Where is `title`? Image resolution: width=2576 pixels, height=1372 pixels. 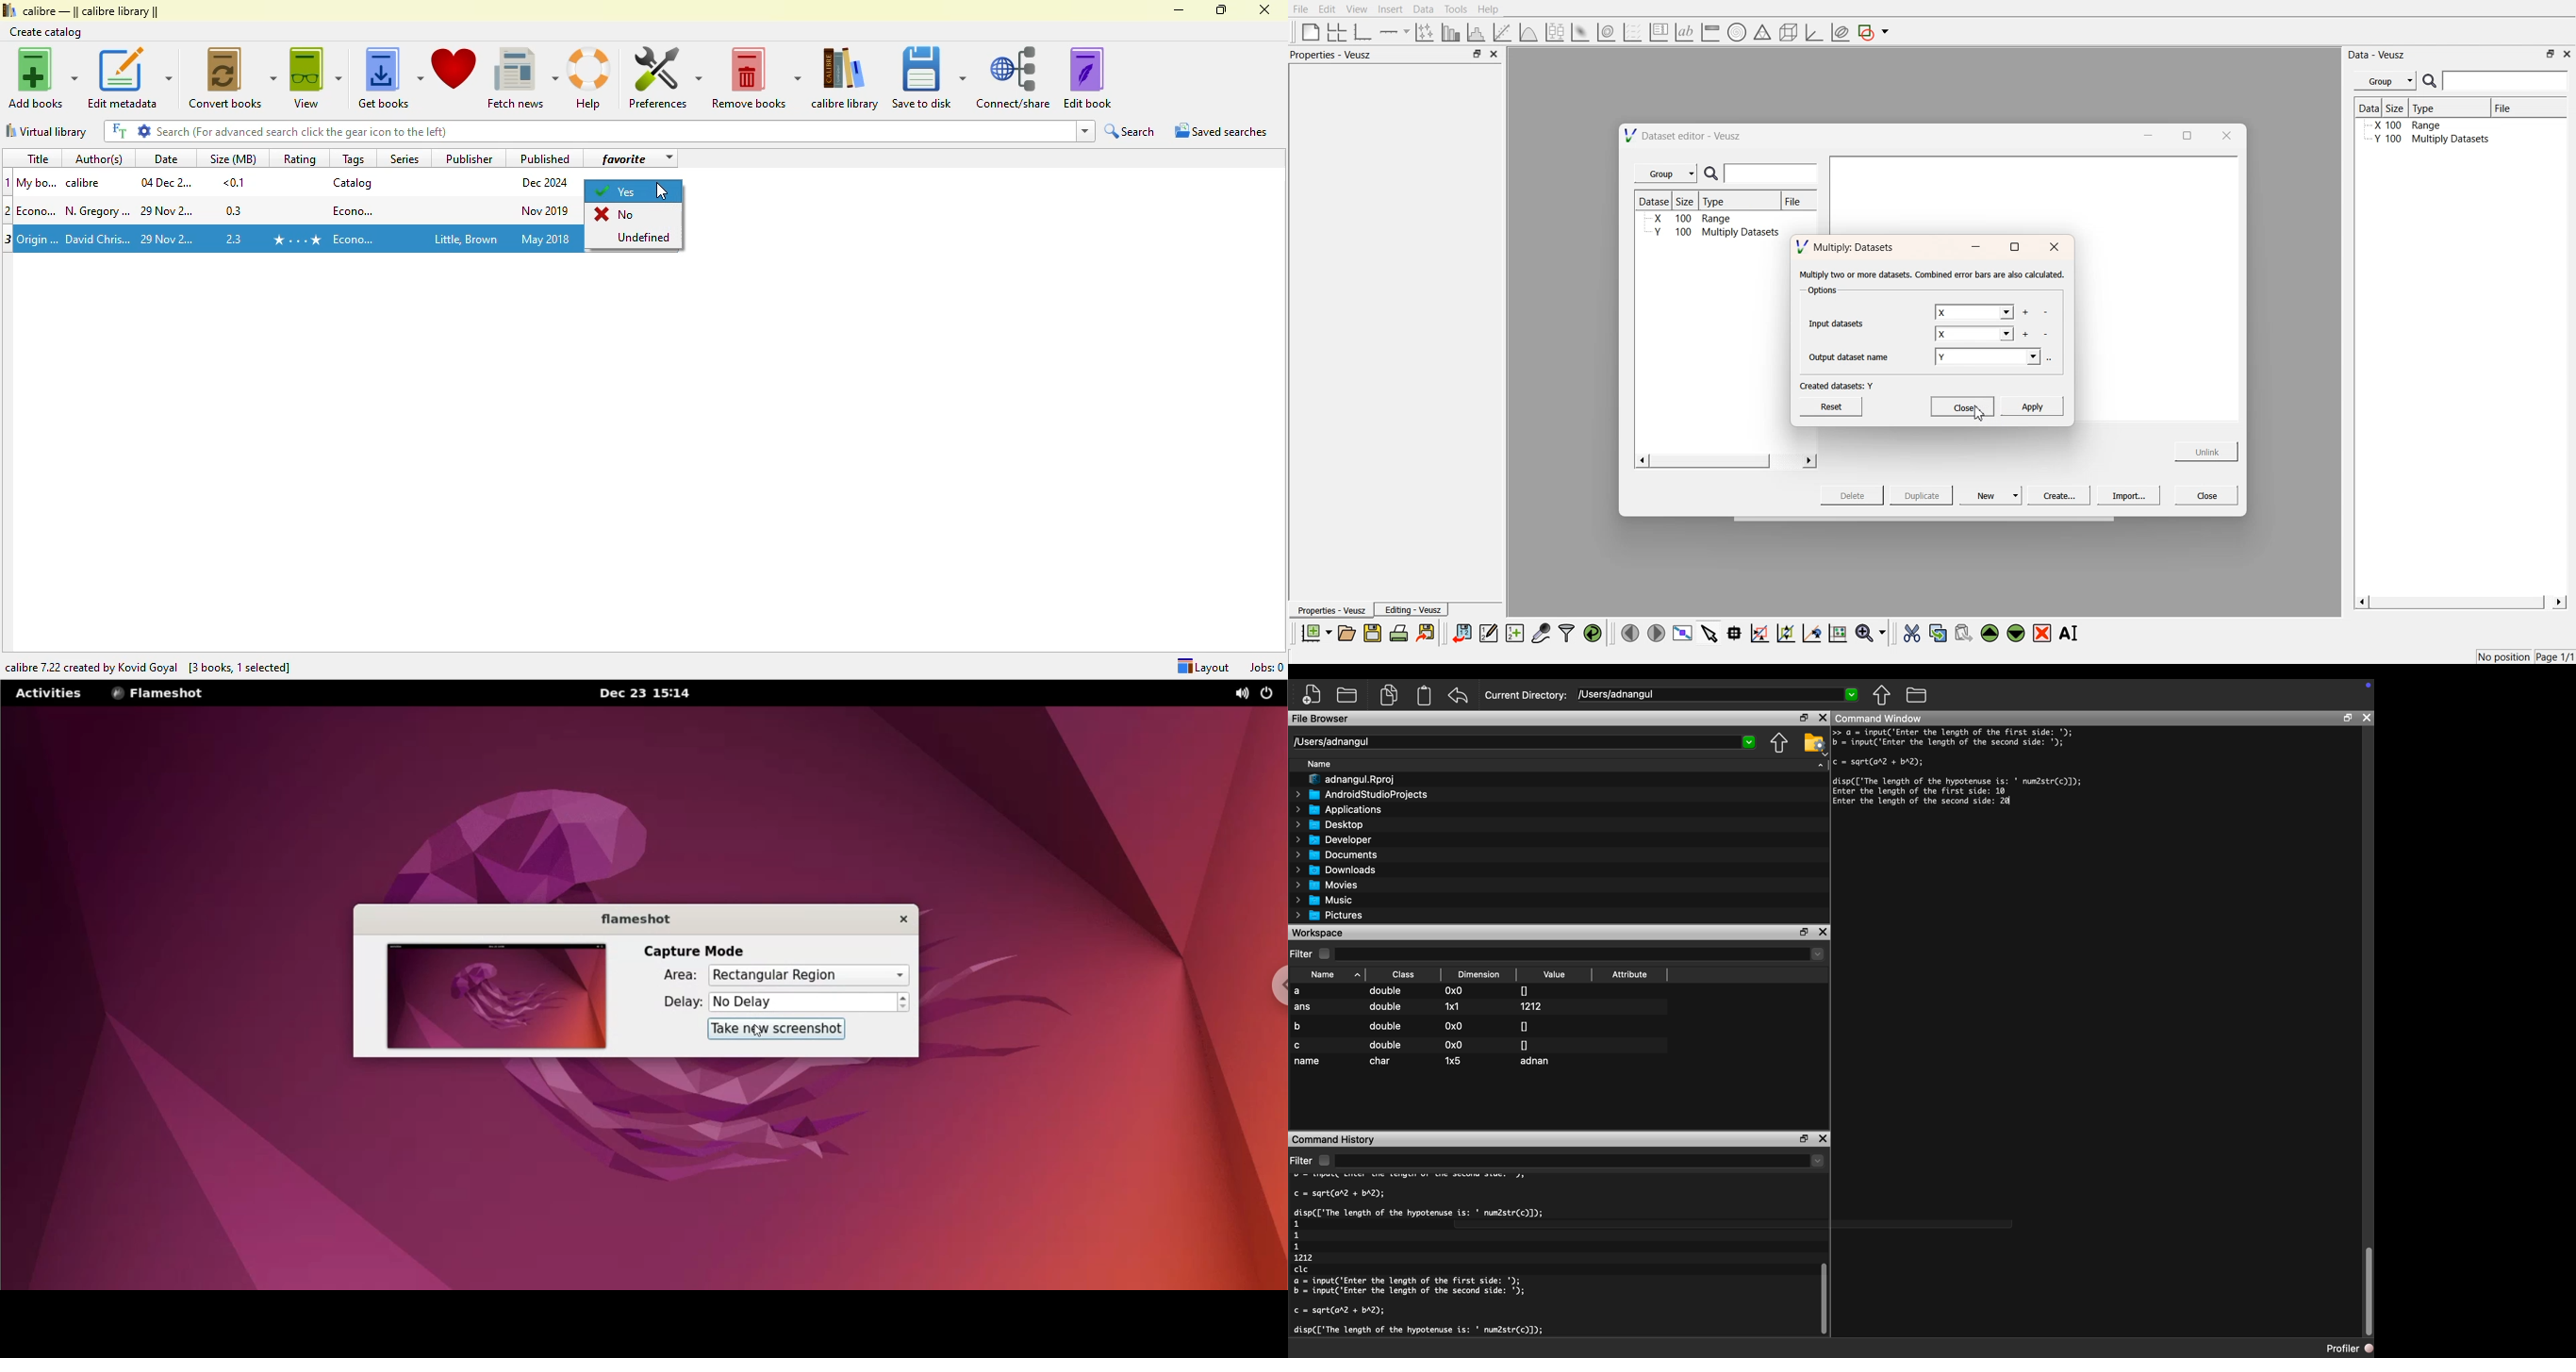 title is located at coordinates (39, 238).